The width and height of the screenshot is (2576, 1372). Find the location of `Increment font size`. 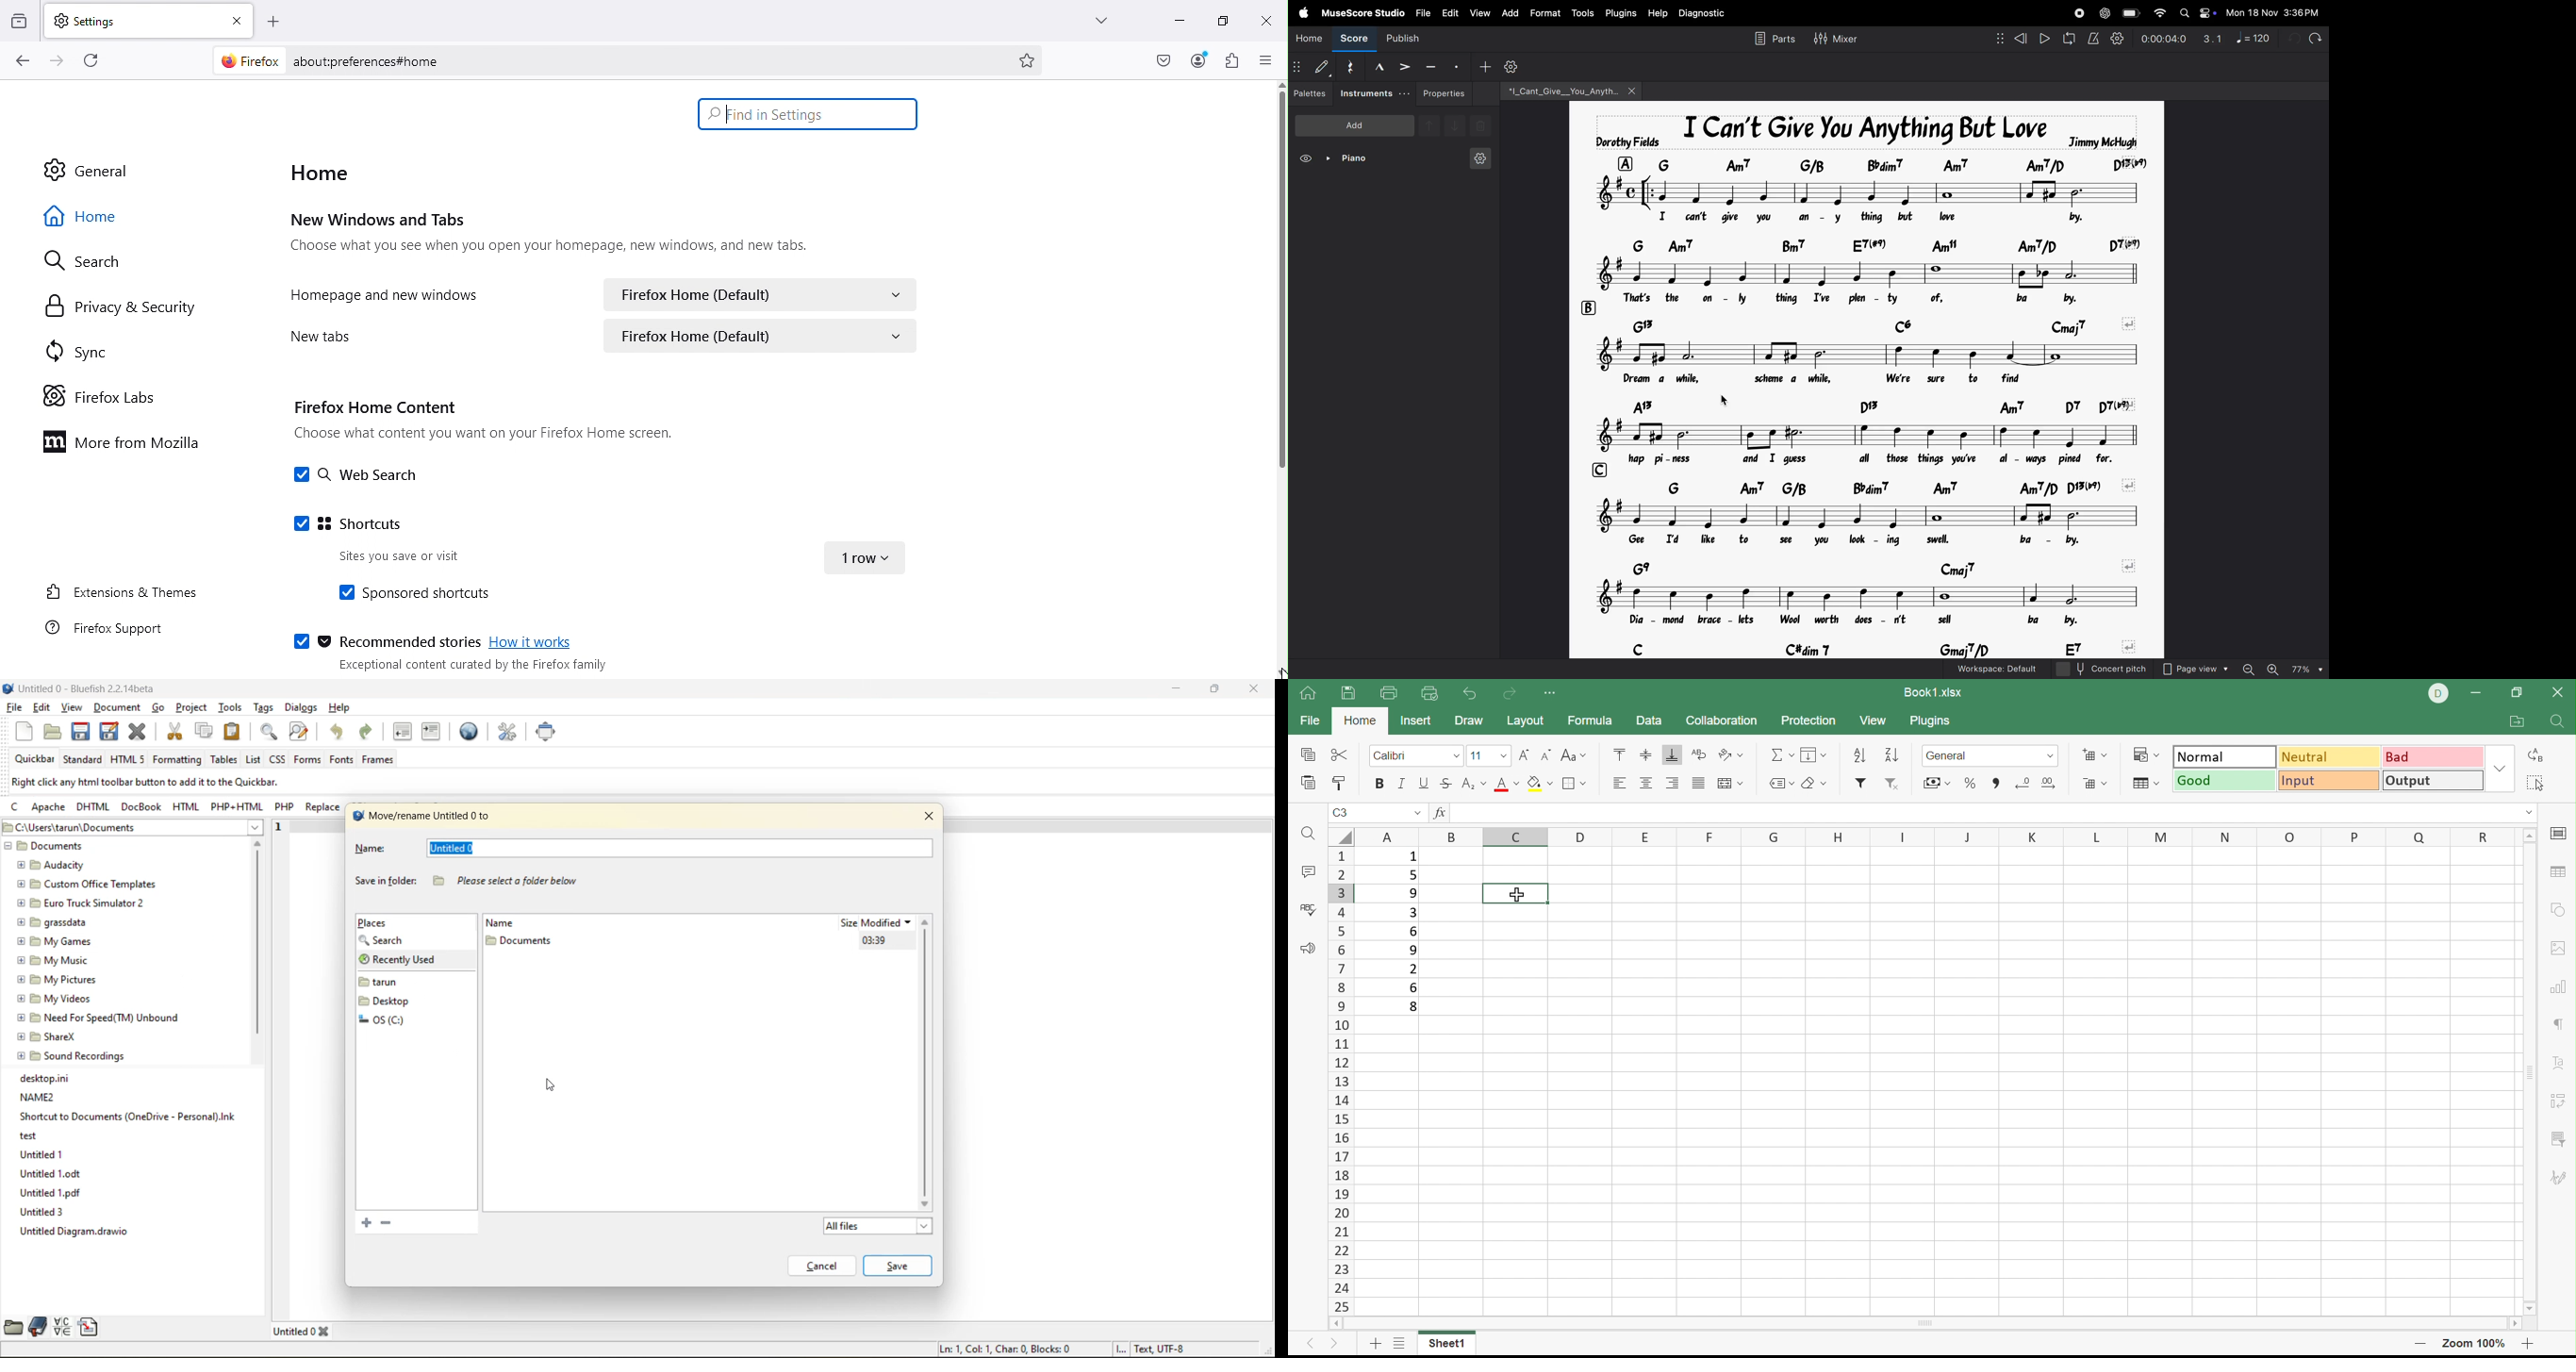

Increment font size is located at coordinates (1524, 756).